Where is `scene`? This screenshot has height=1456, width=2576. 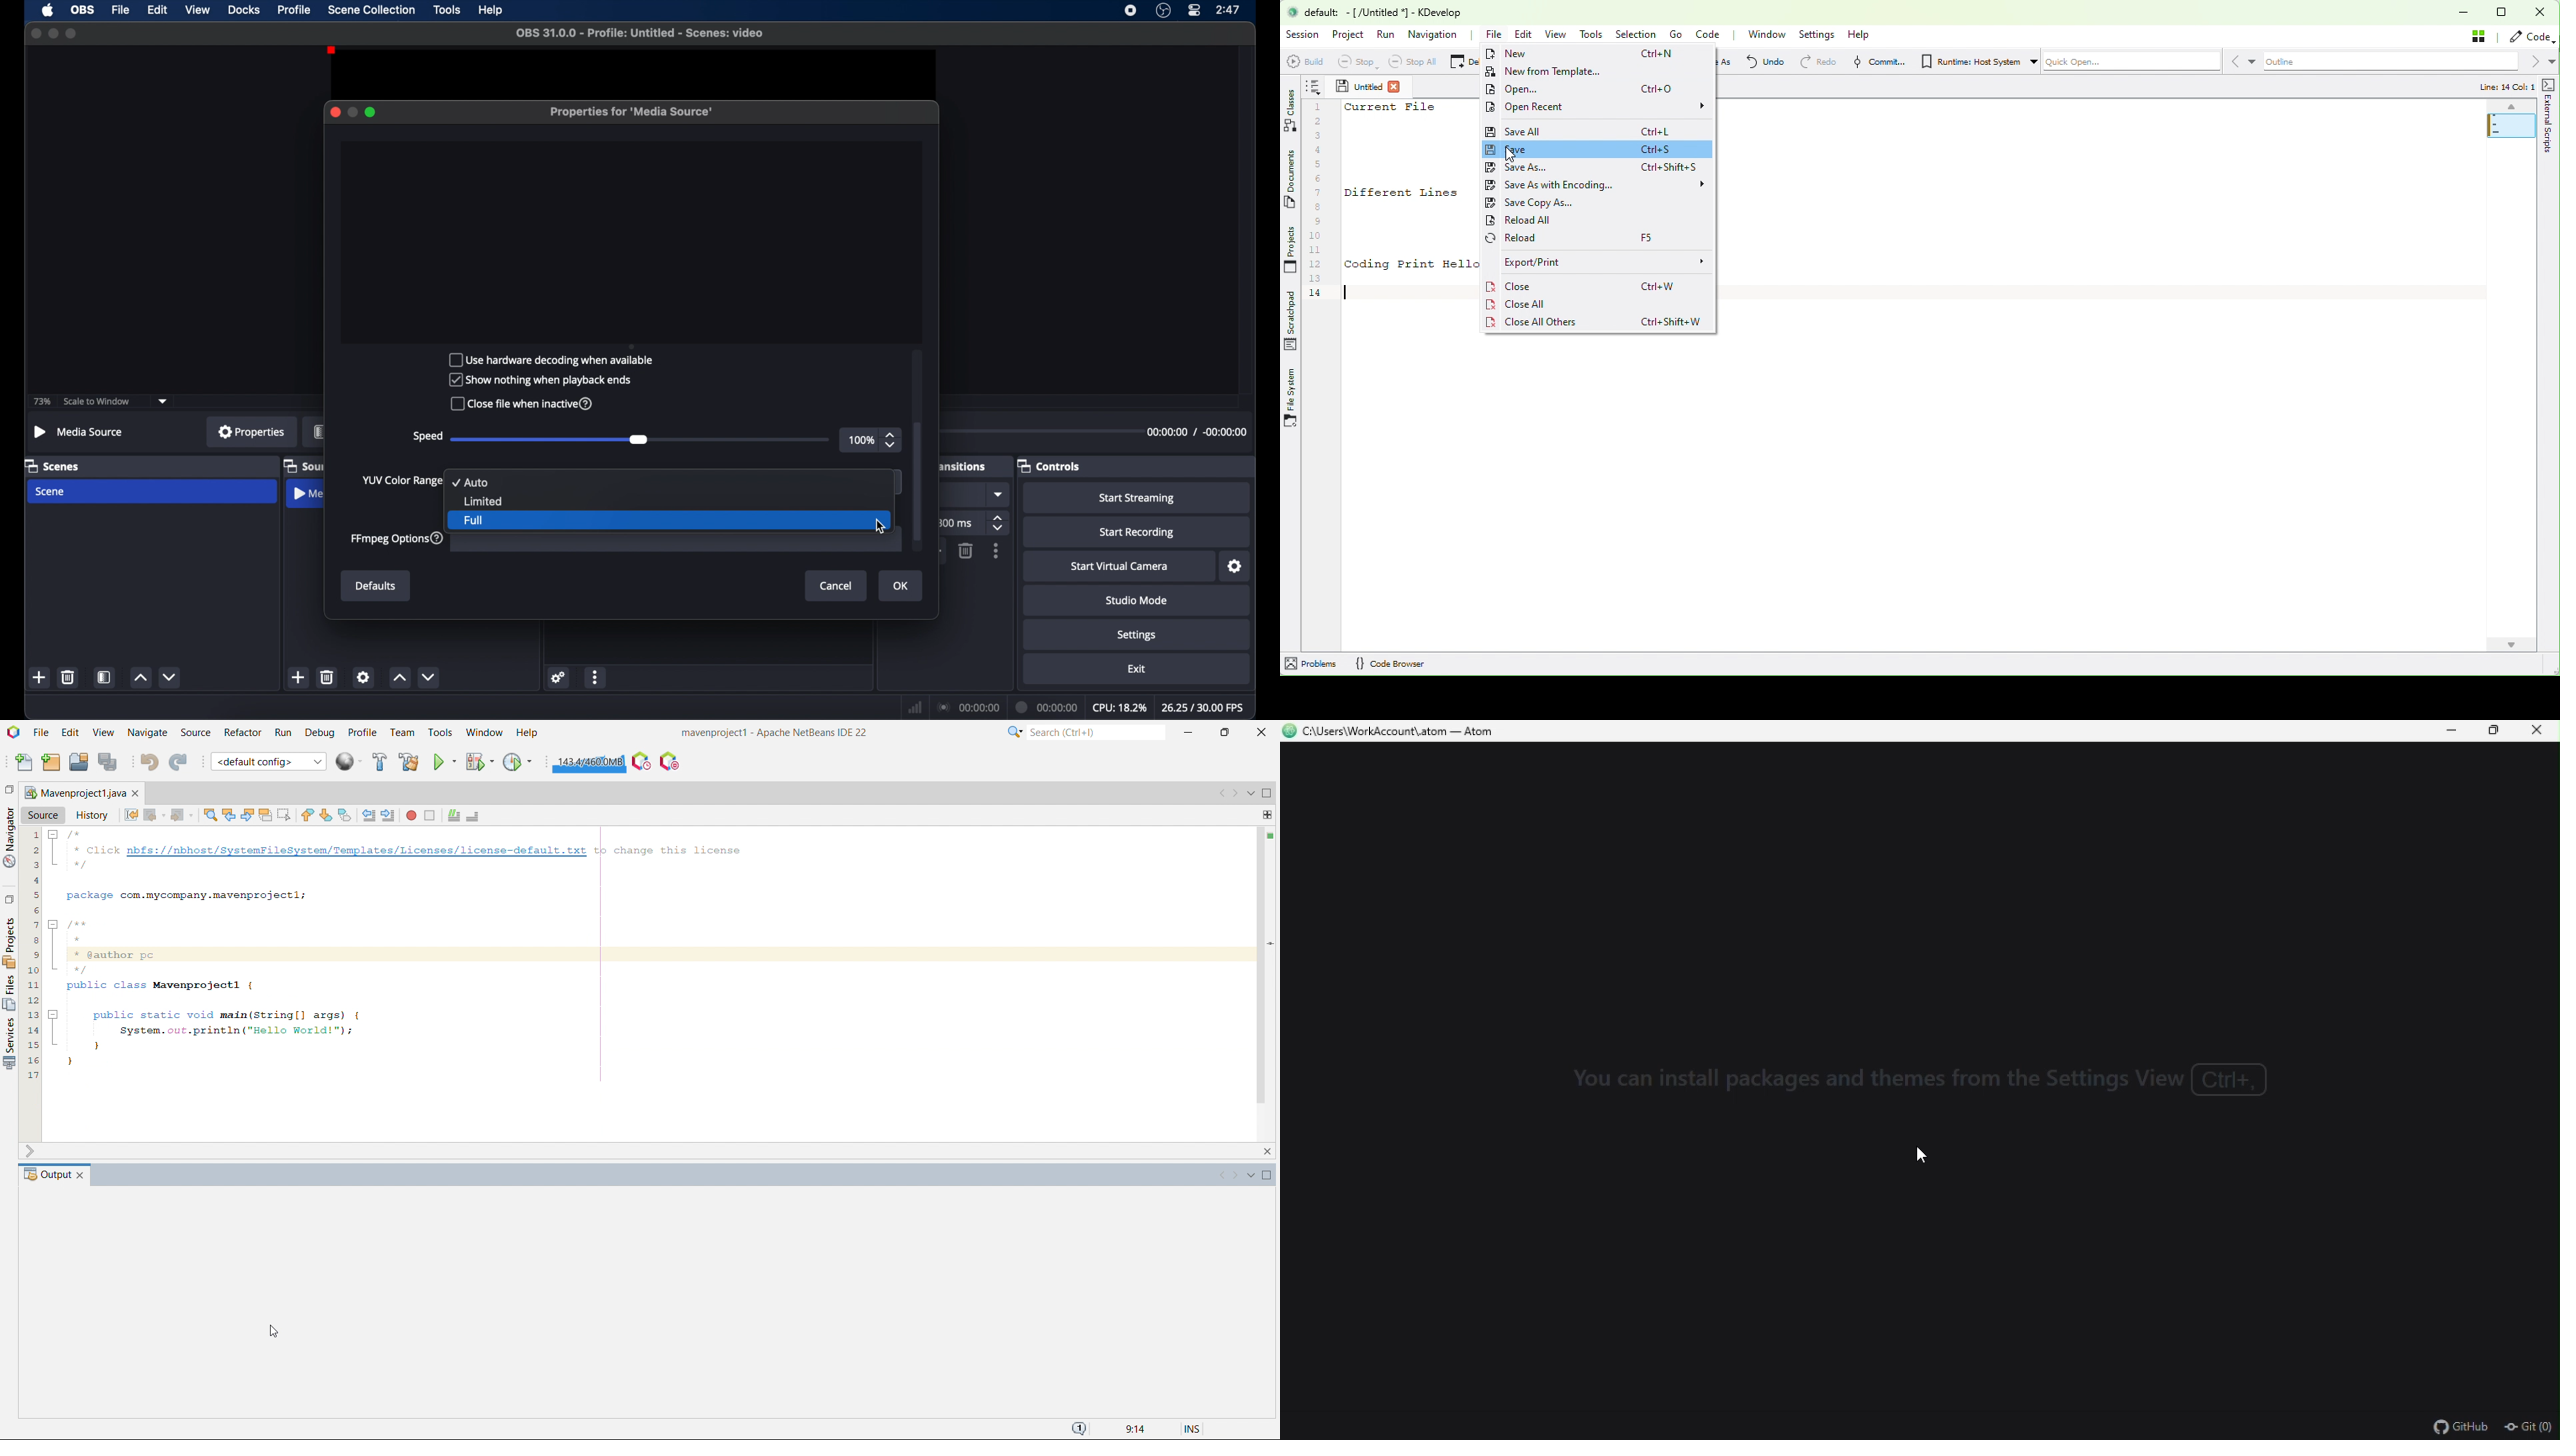 scene is located at coordinates (51, 491).